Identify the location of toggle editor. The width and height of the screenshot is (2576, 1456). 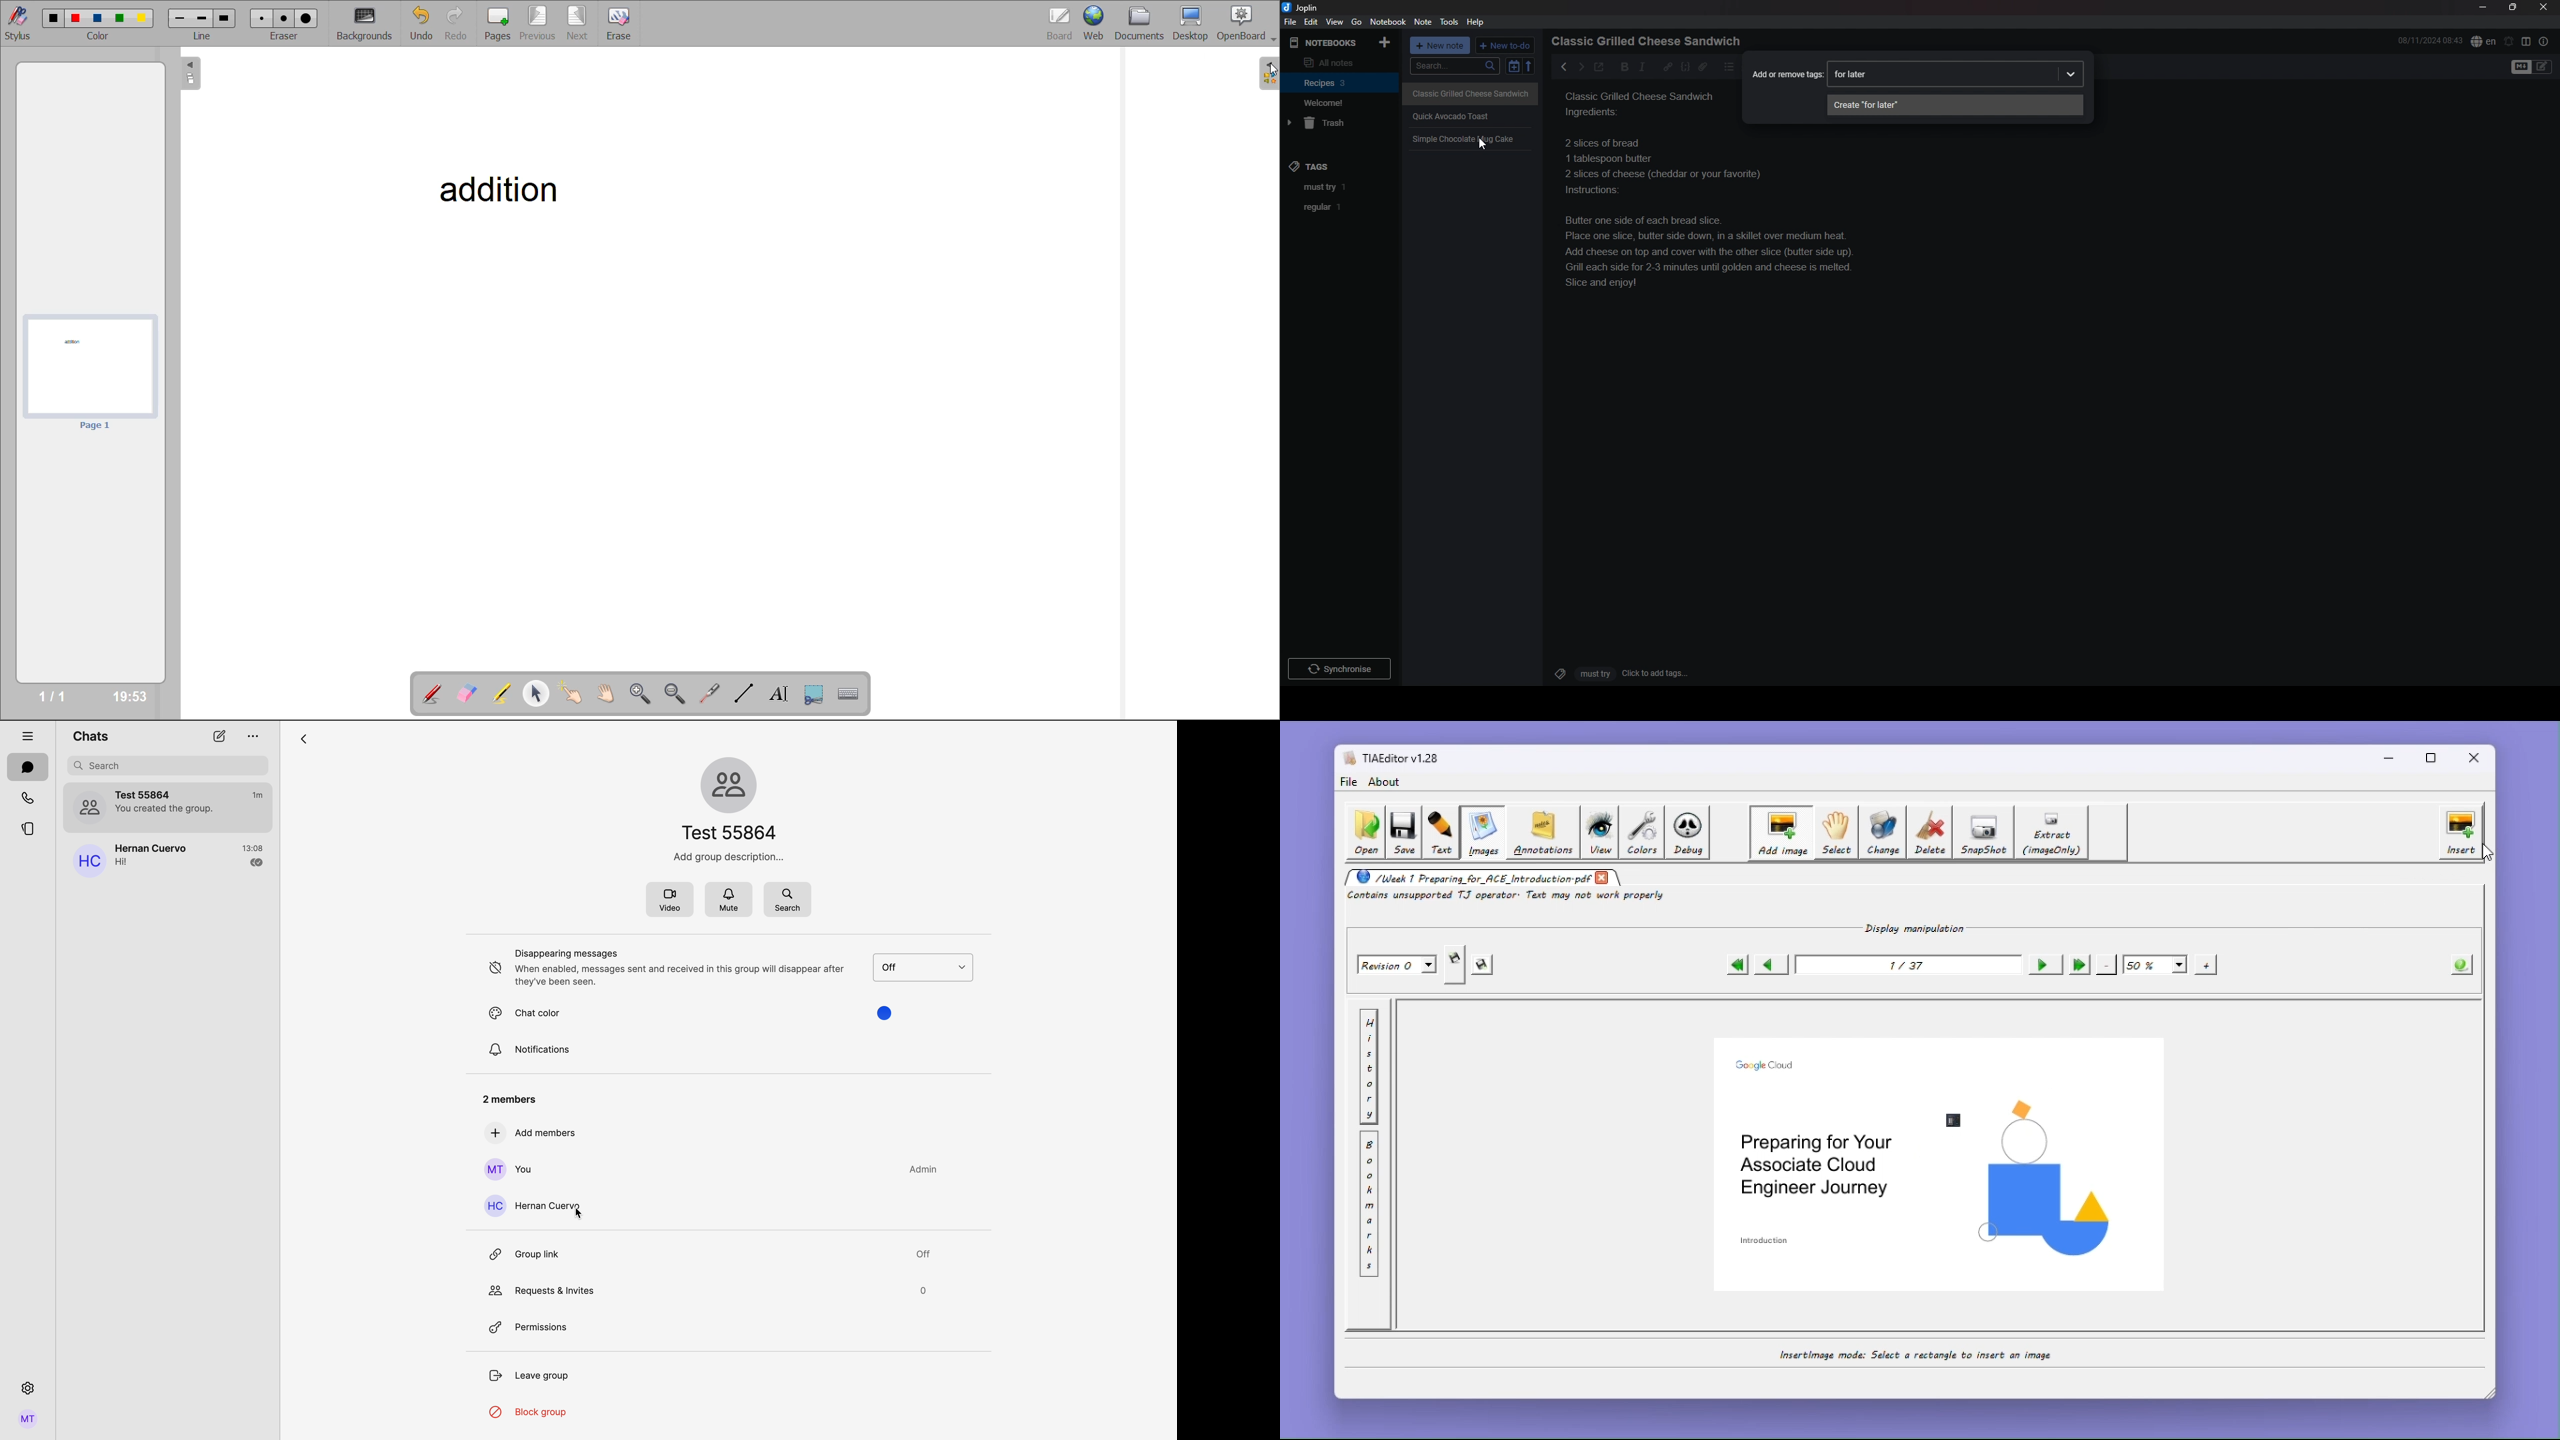
(2533, 68).